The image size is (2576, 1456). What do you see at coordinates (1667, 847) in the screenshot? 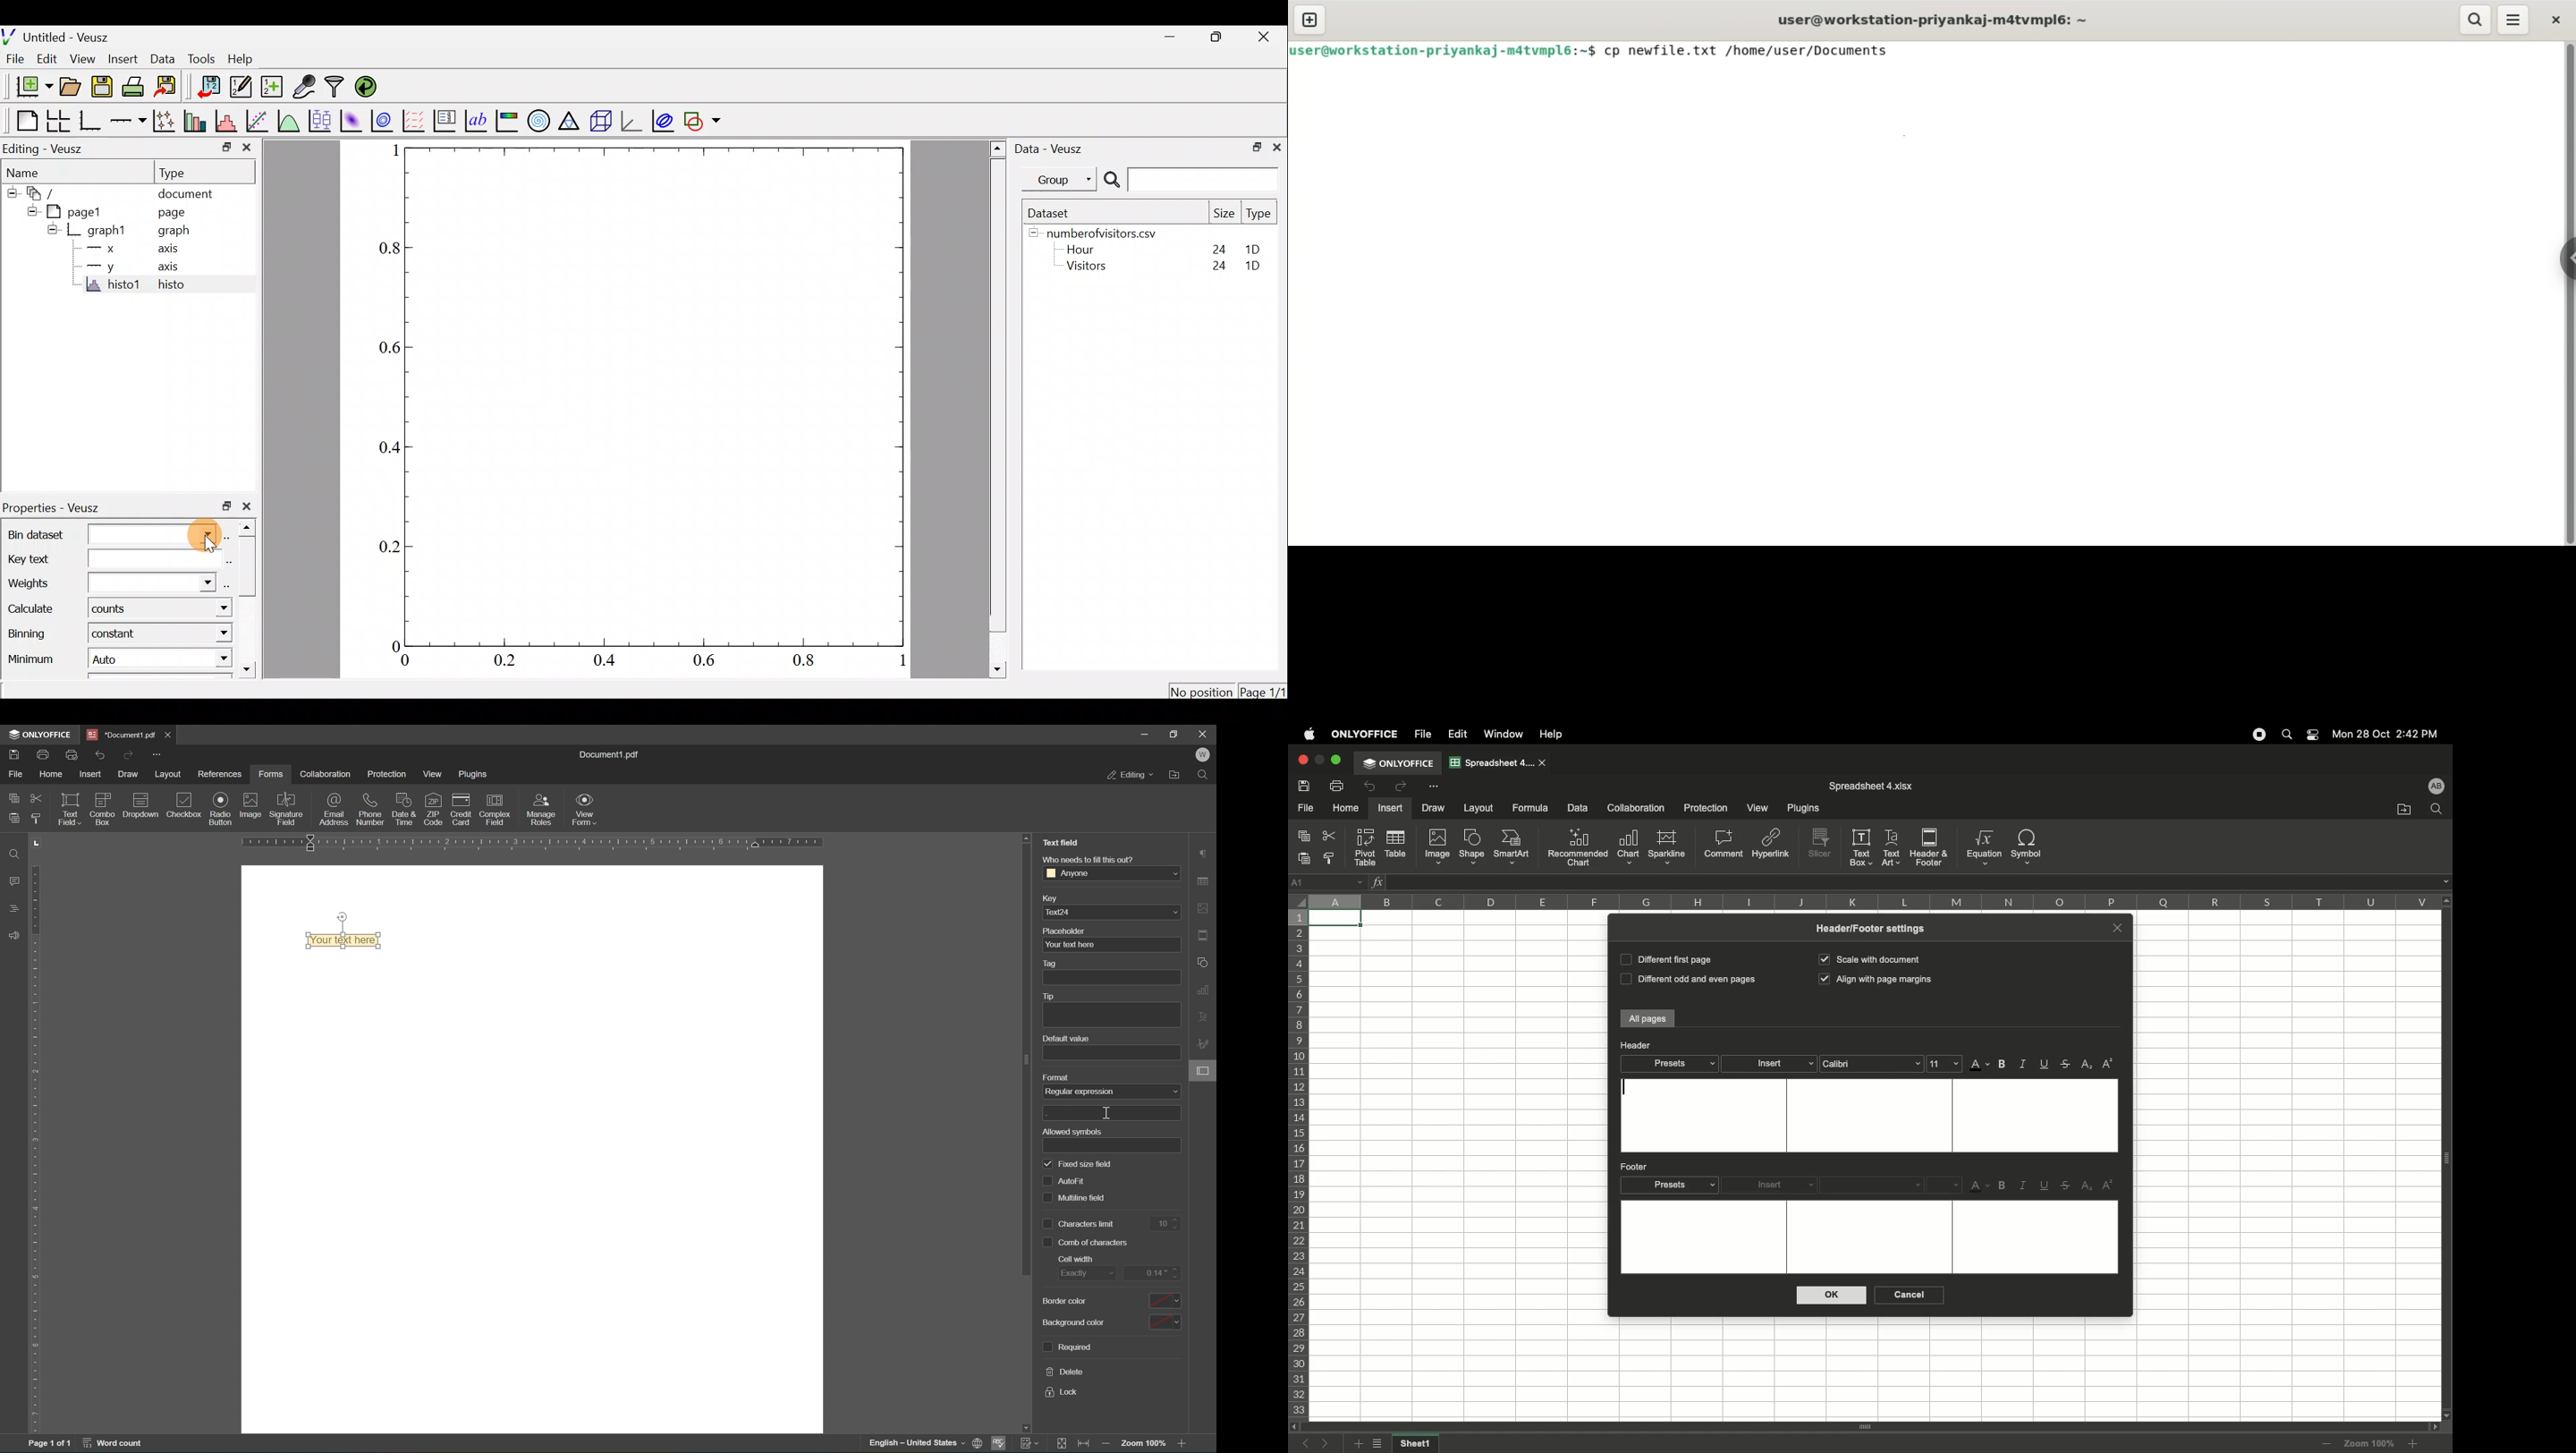
I see `Sparkline` at bounding box center [1667, 847].